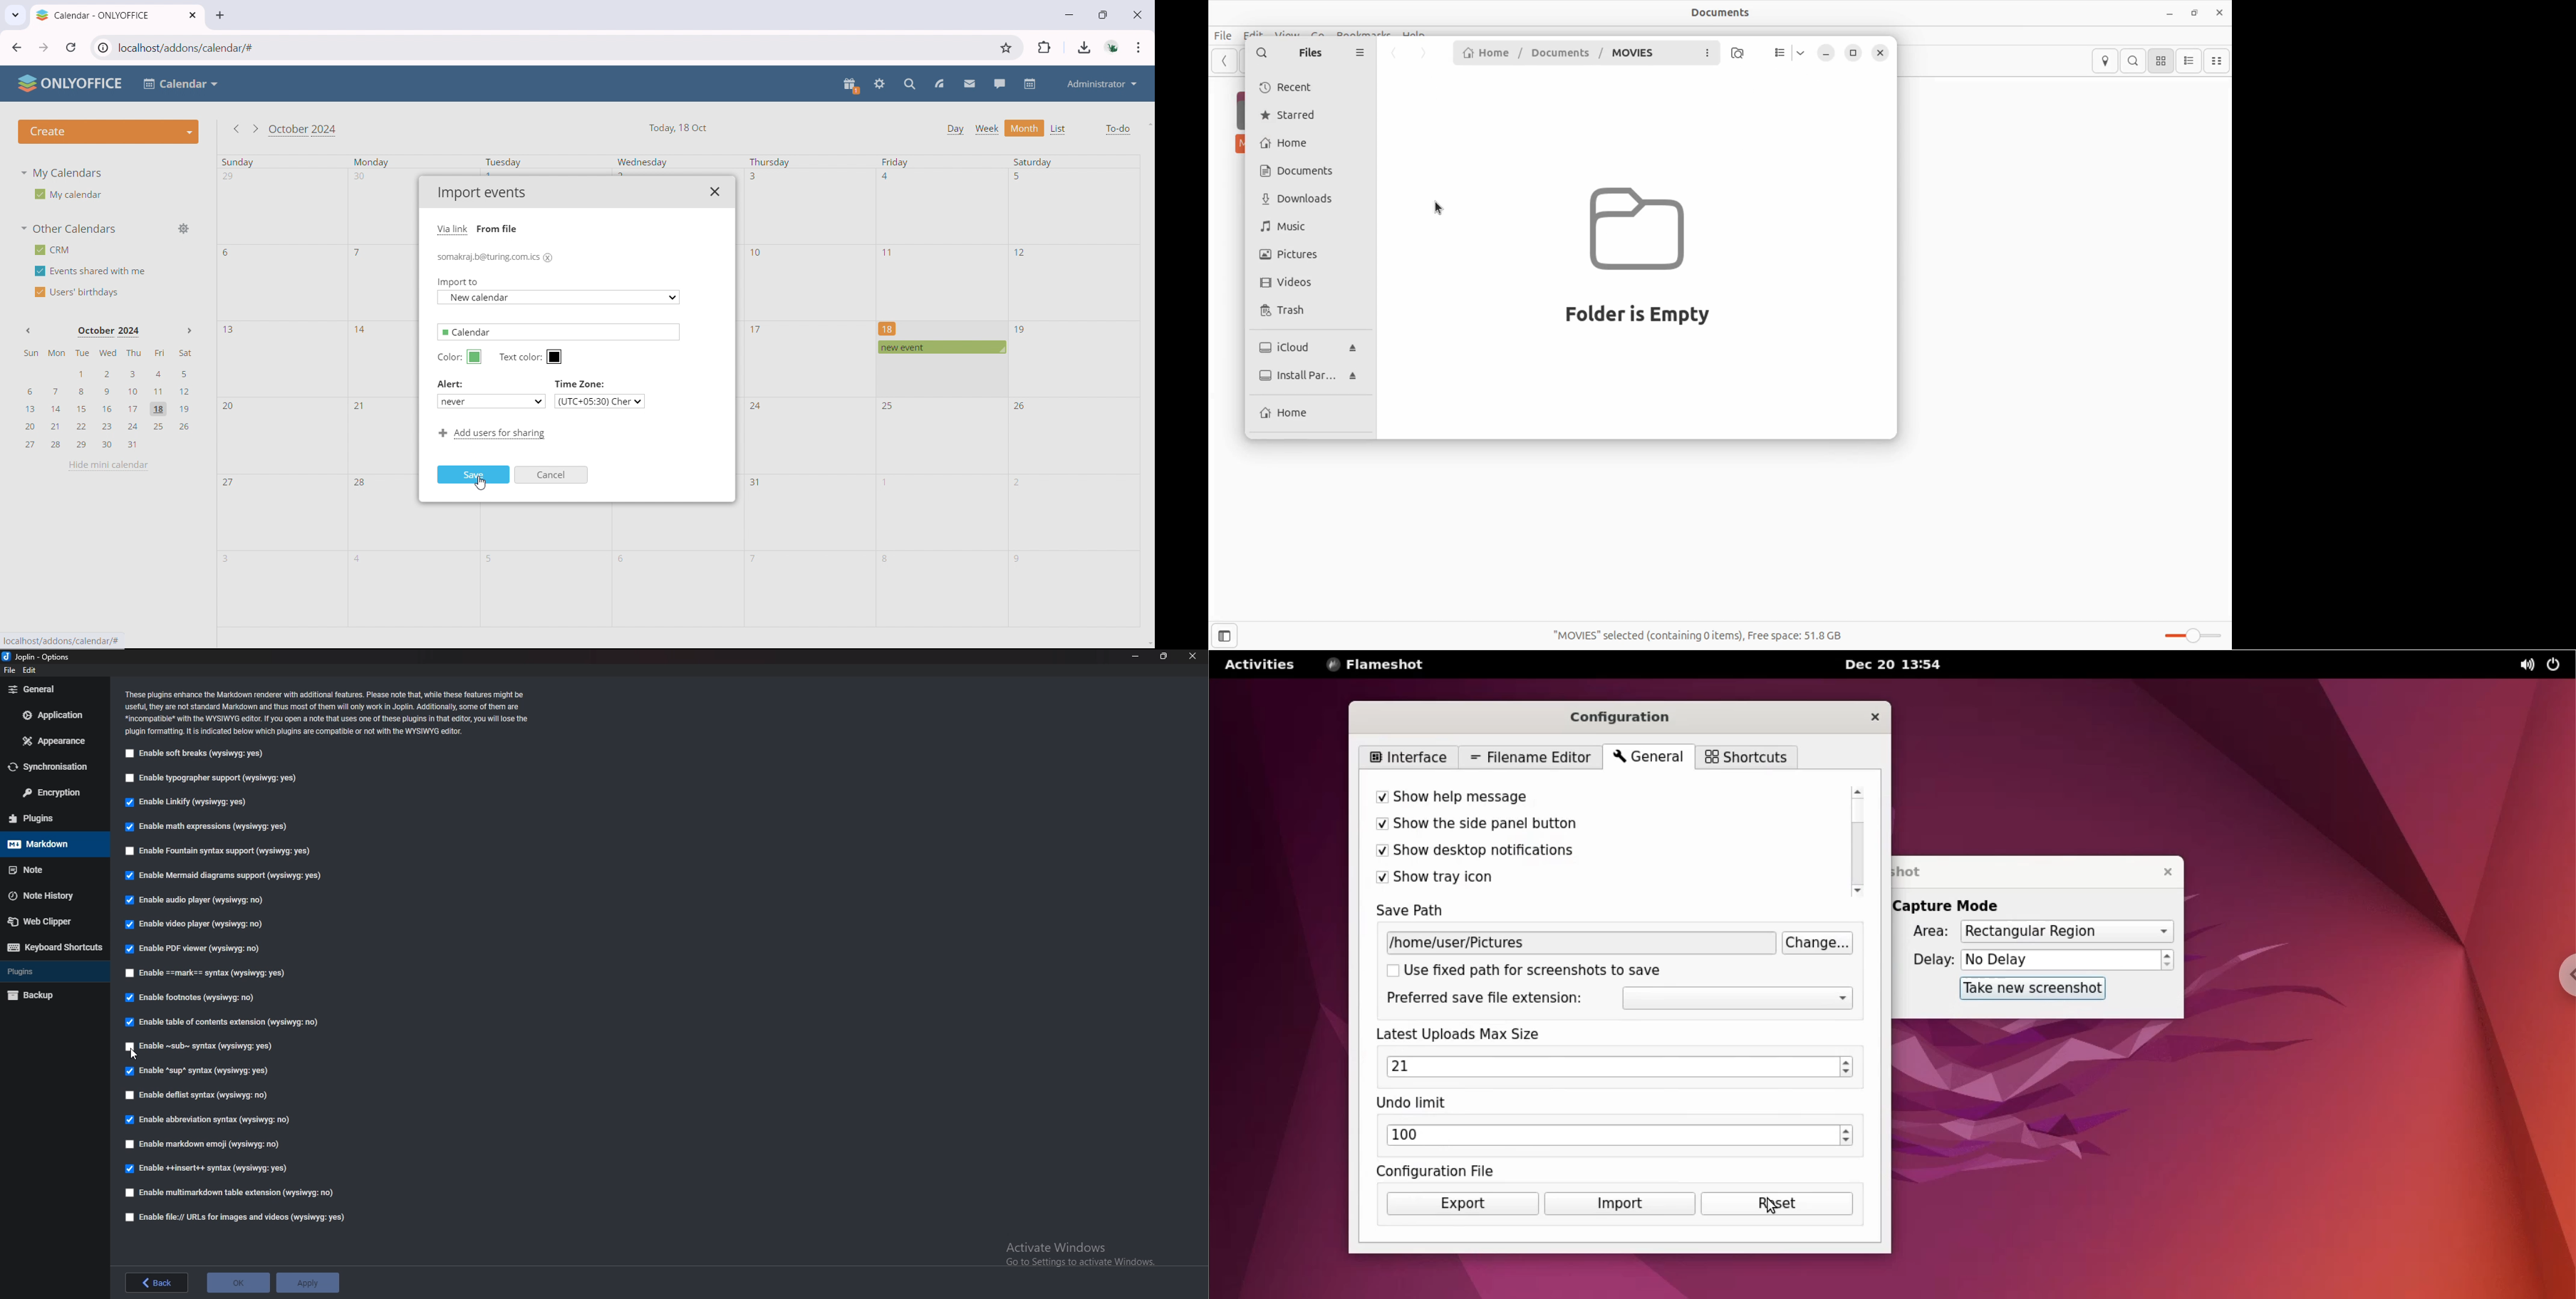 The image size is (2576, 1316). Describe the element at coordinates (1360, 54) in the screenshot. I see `Options` at that location.